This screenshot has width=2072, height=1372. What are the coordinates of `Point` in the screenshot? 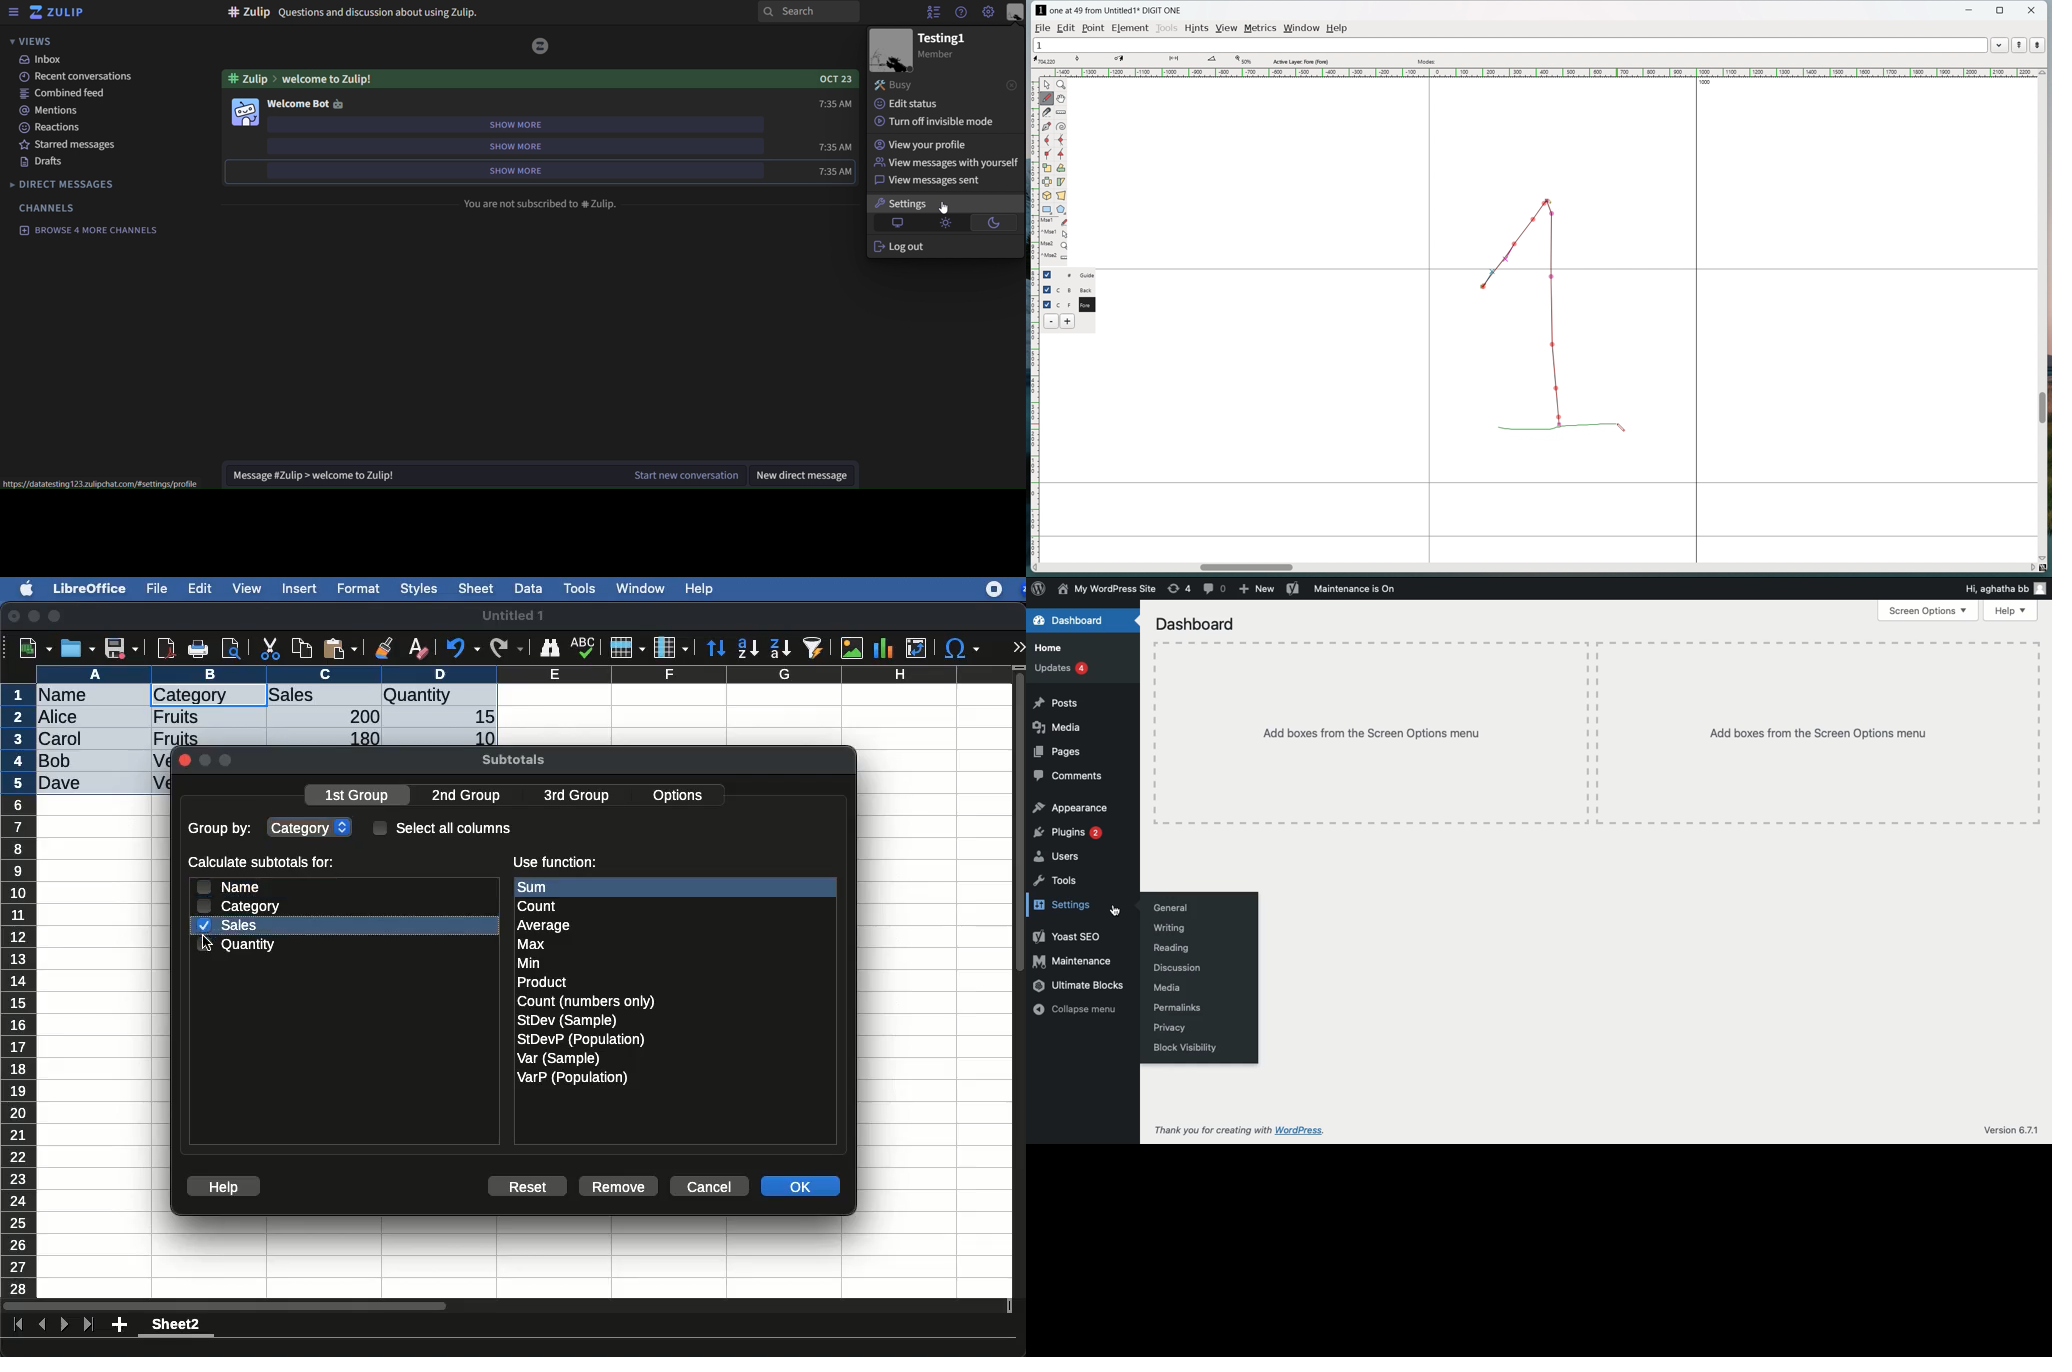 It's located at (1095, 27).